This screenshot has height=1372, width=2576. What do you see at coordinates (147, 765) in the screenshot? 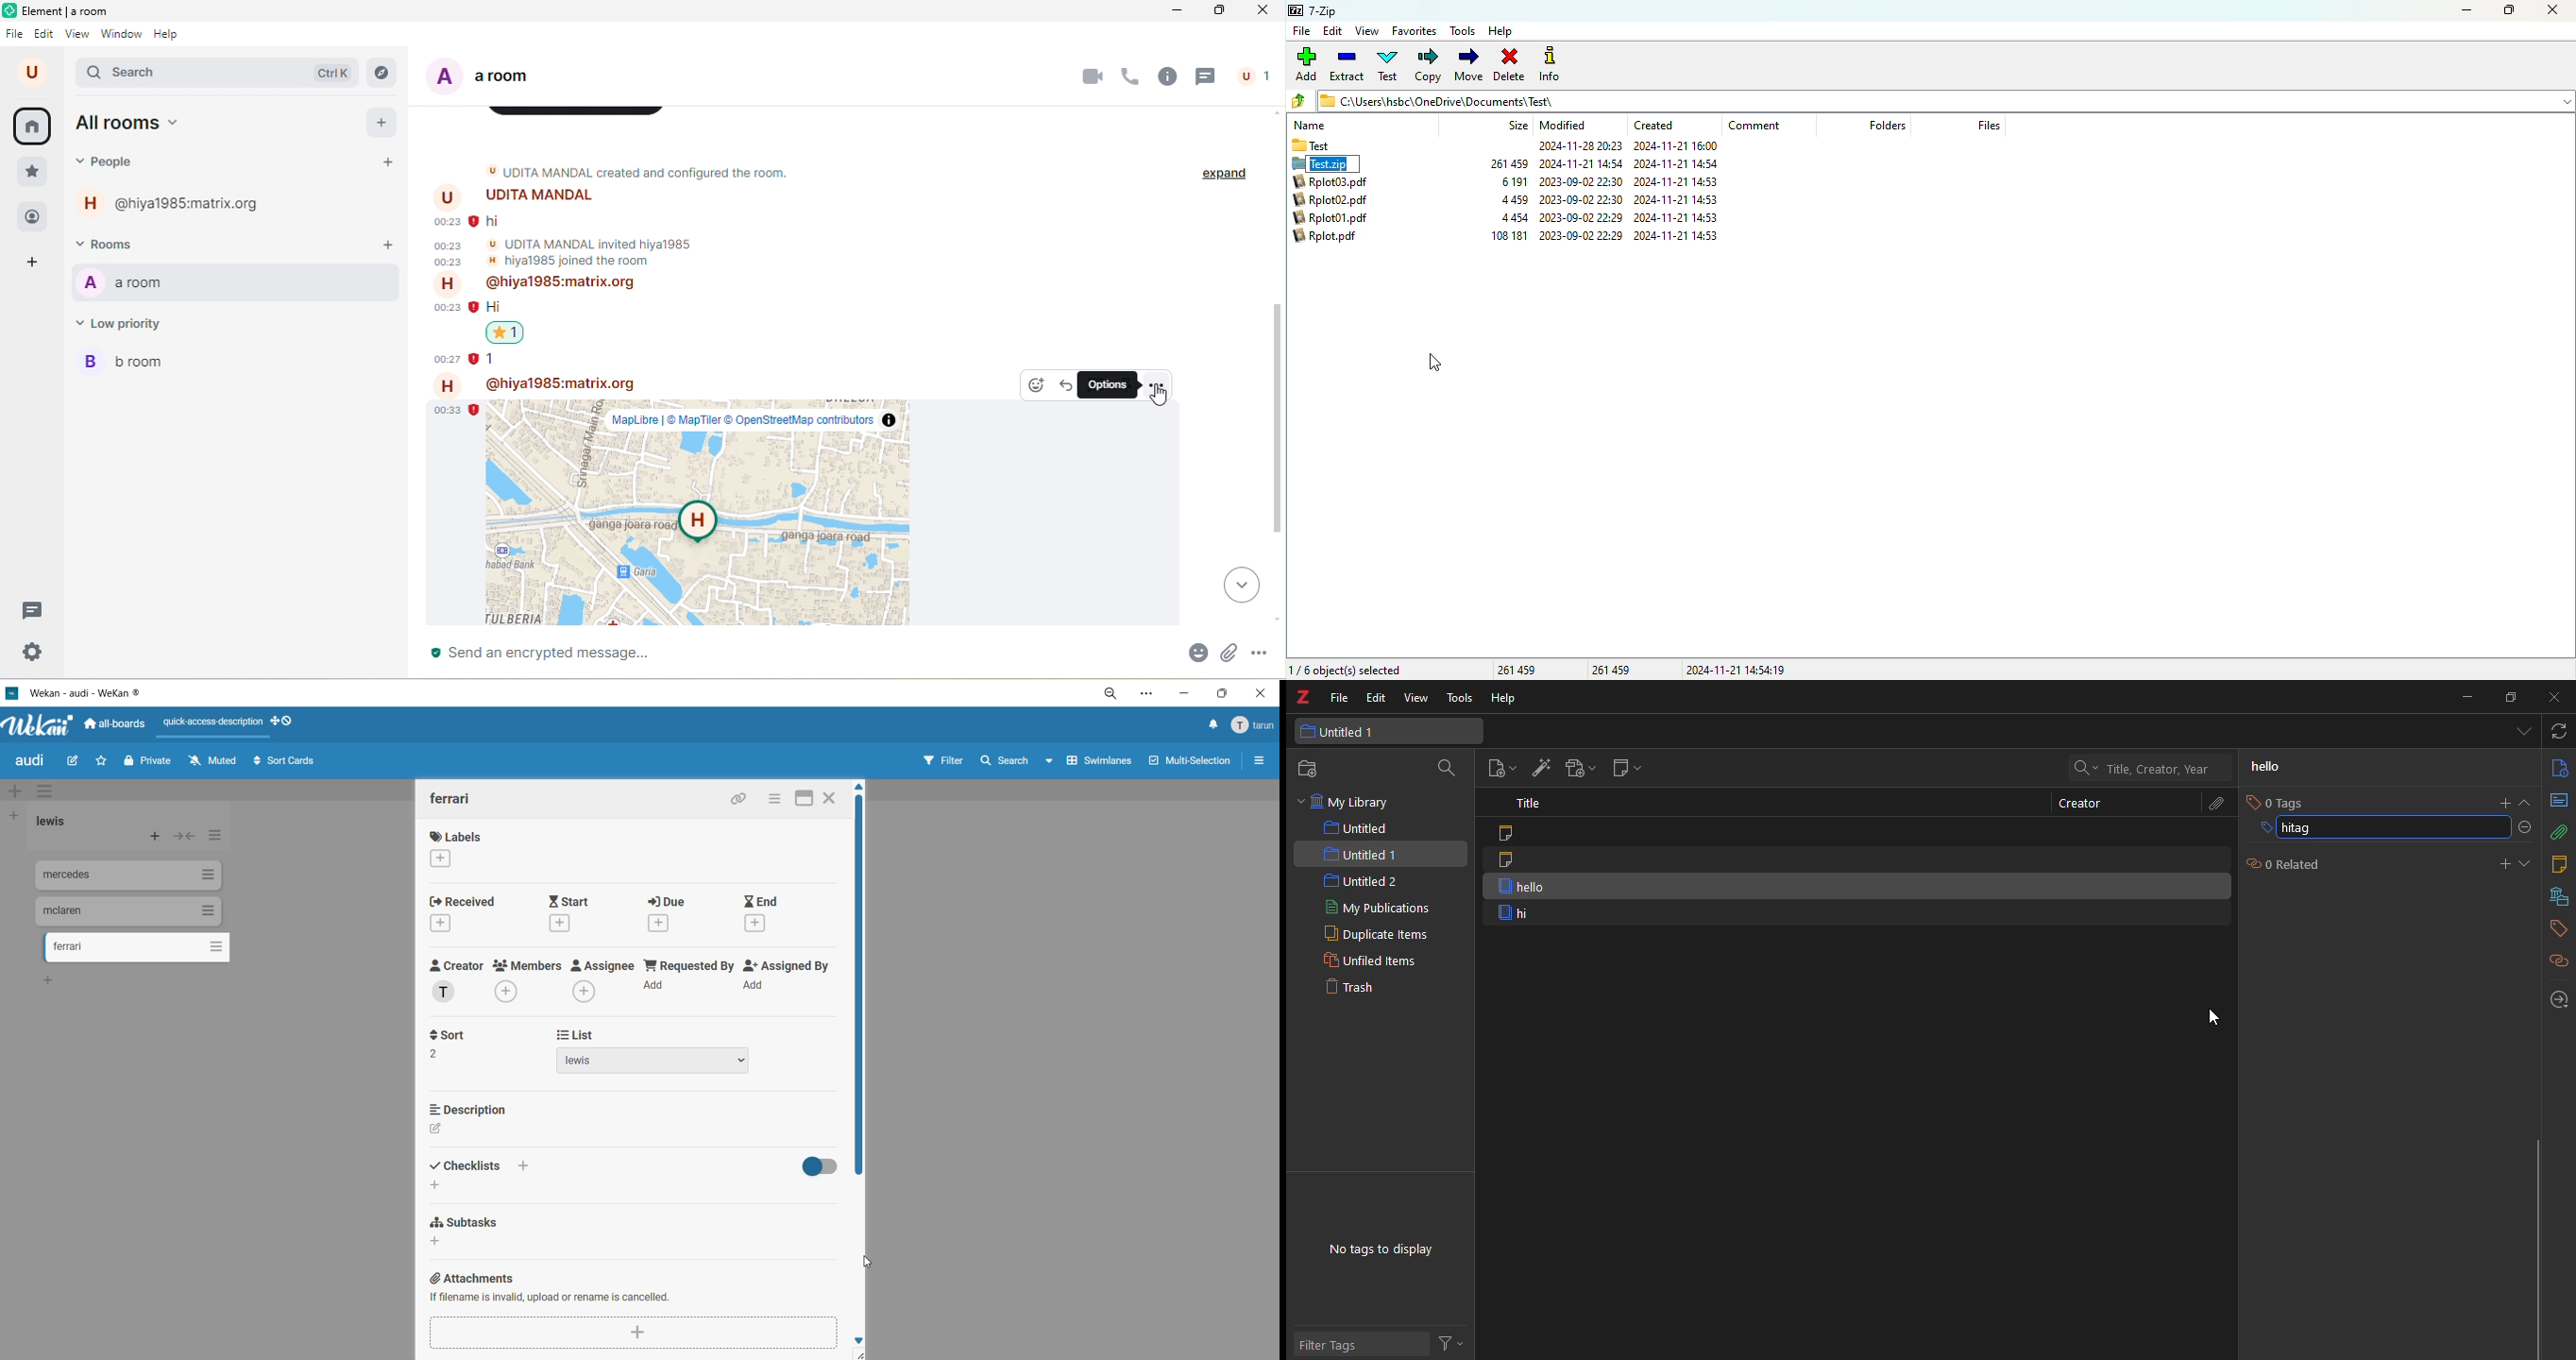
I see `private` at bounding box center [147, 765].